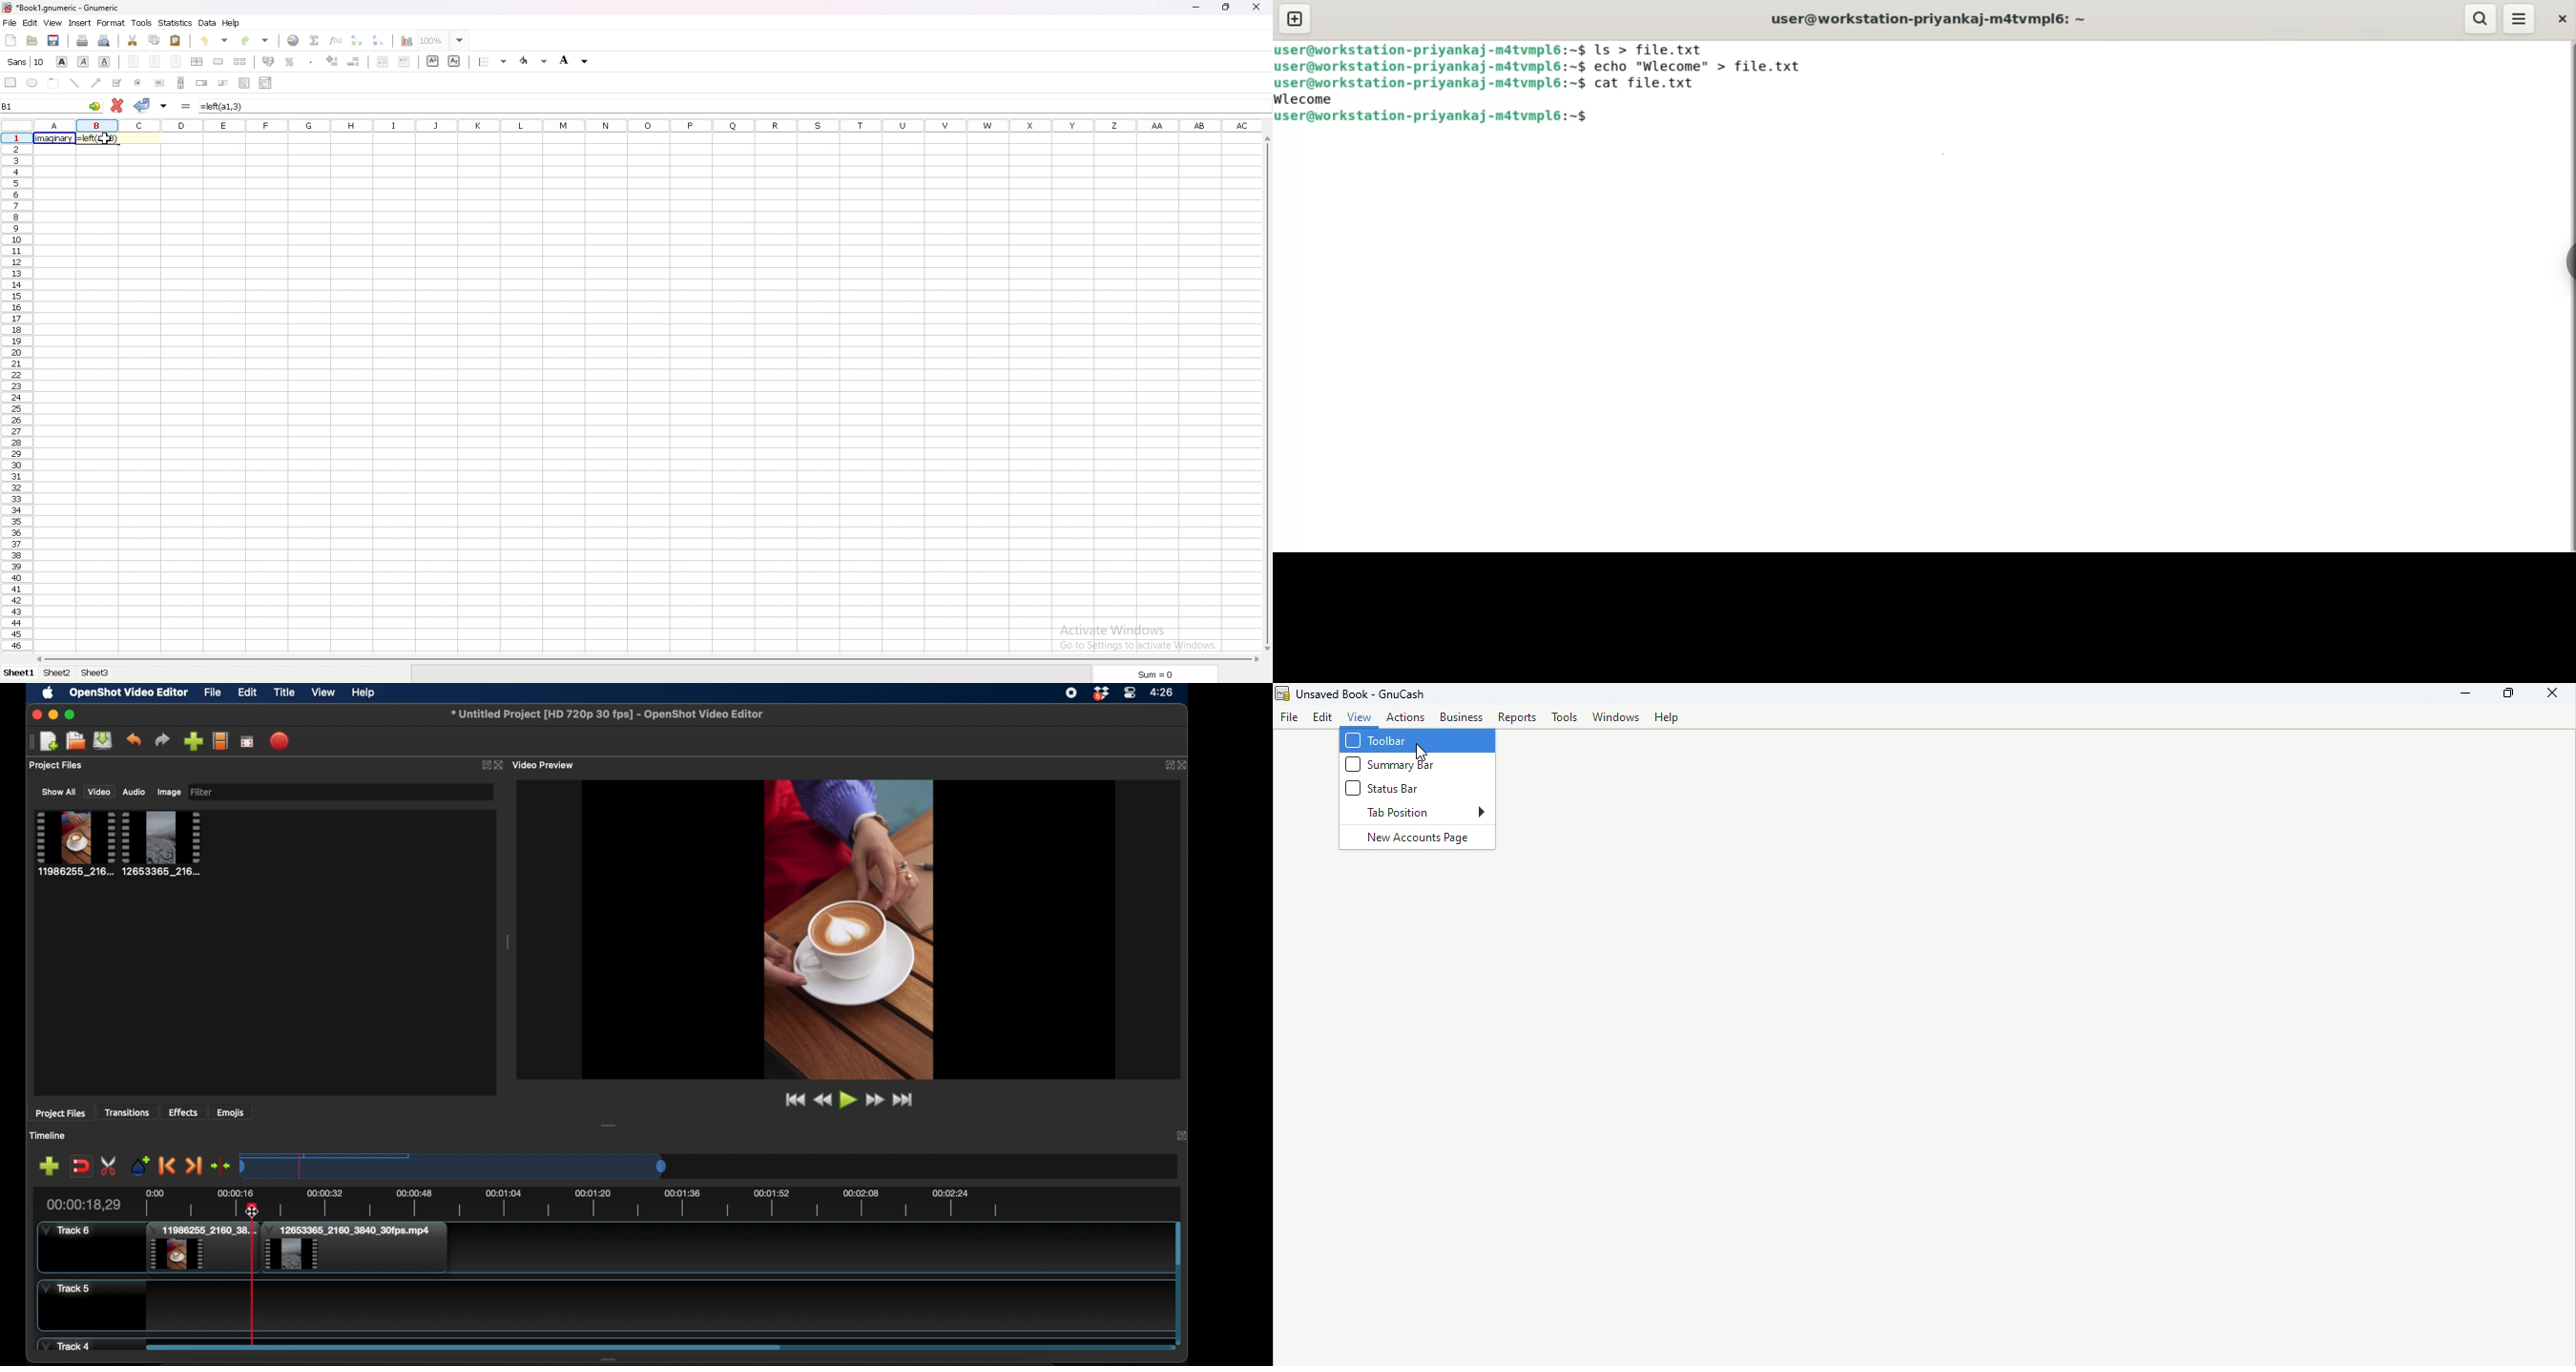 Image resolution: width=2576 pixels, height=1372 pixels. I want to click on Reports, so click(1517, 718).